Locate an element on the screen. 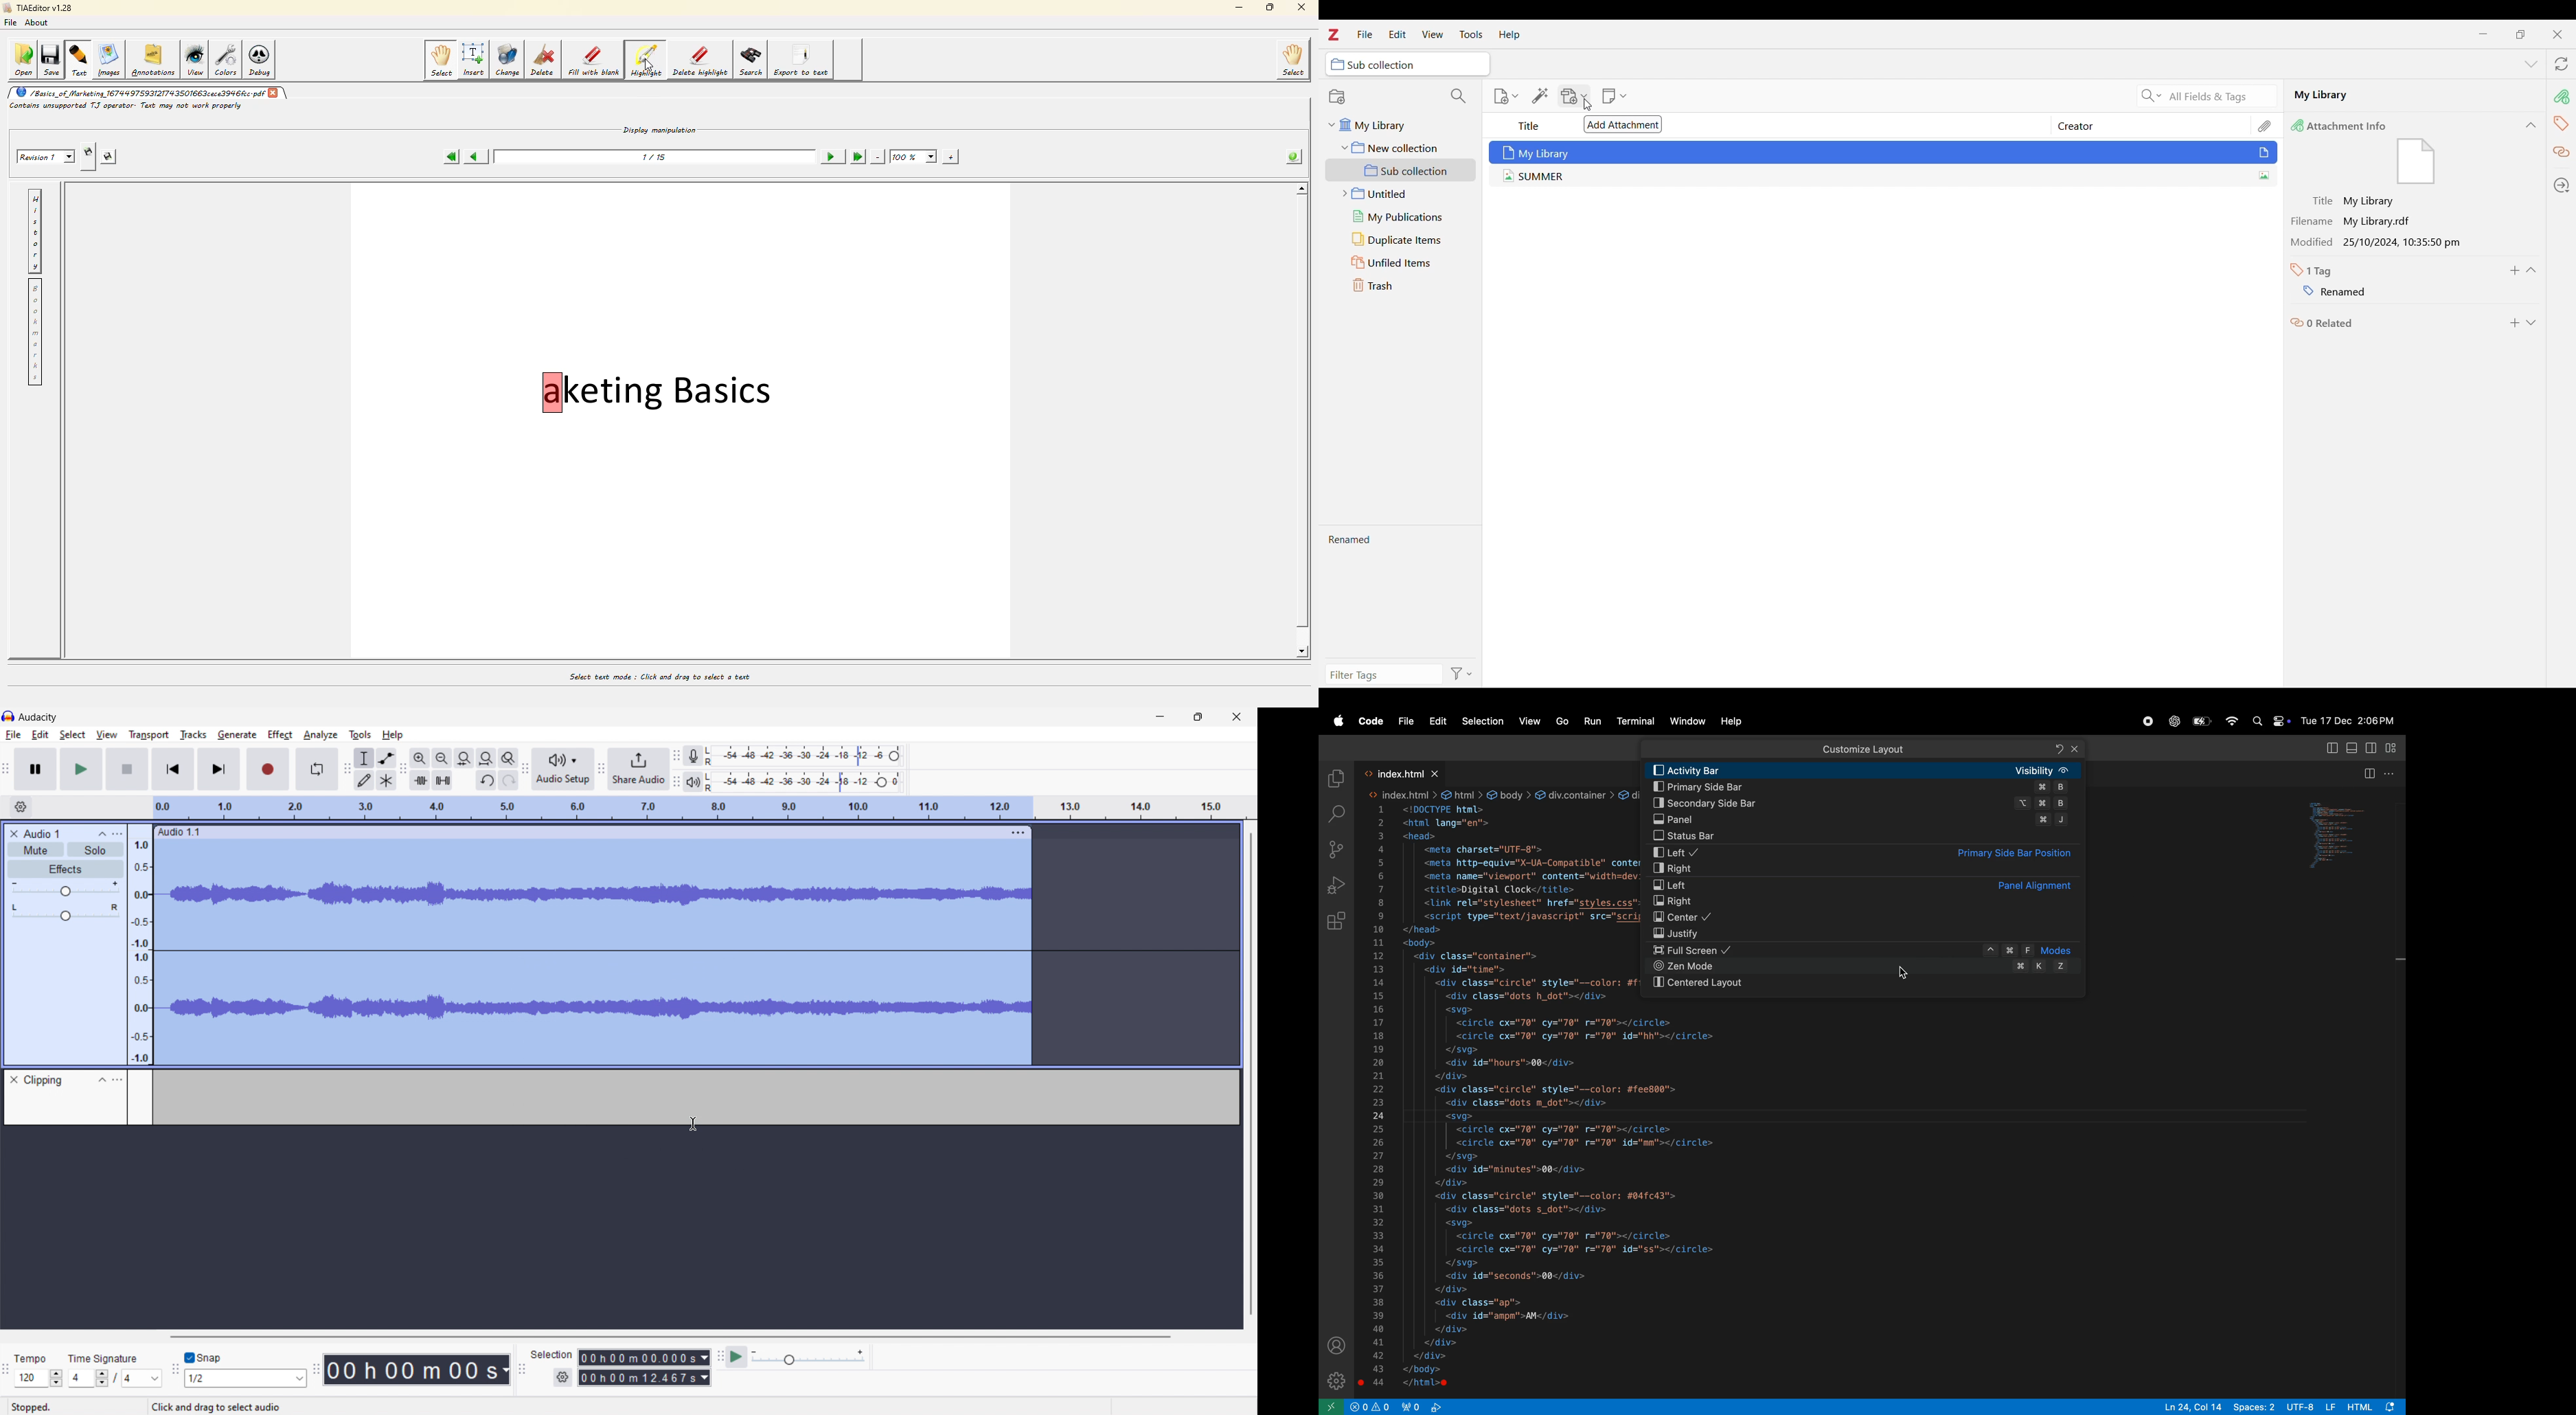  play is located at coordinates (81, 769).